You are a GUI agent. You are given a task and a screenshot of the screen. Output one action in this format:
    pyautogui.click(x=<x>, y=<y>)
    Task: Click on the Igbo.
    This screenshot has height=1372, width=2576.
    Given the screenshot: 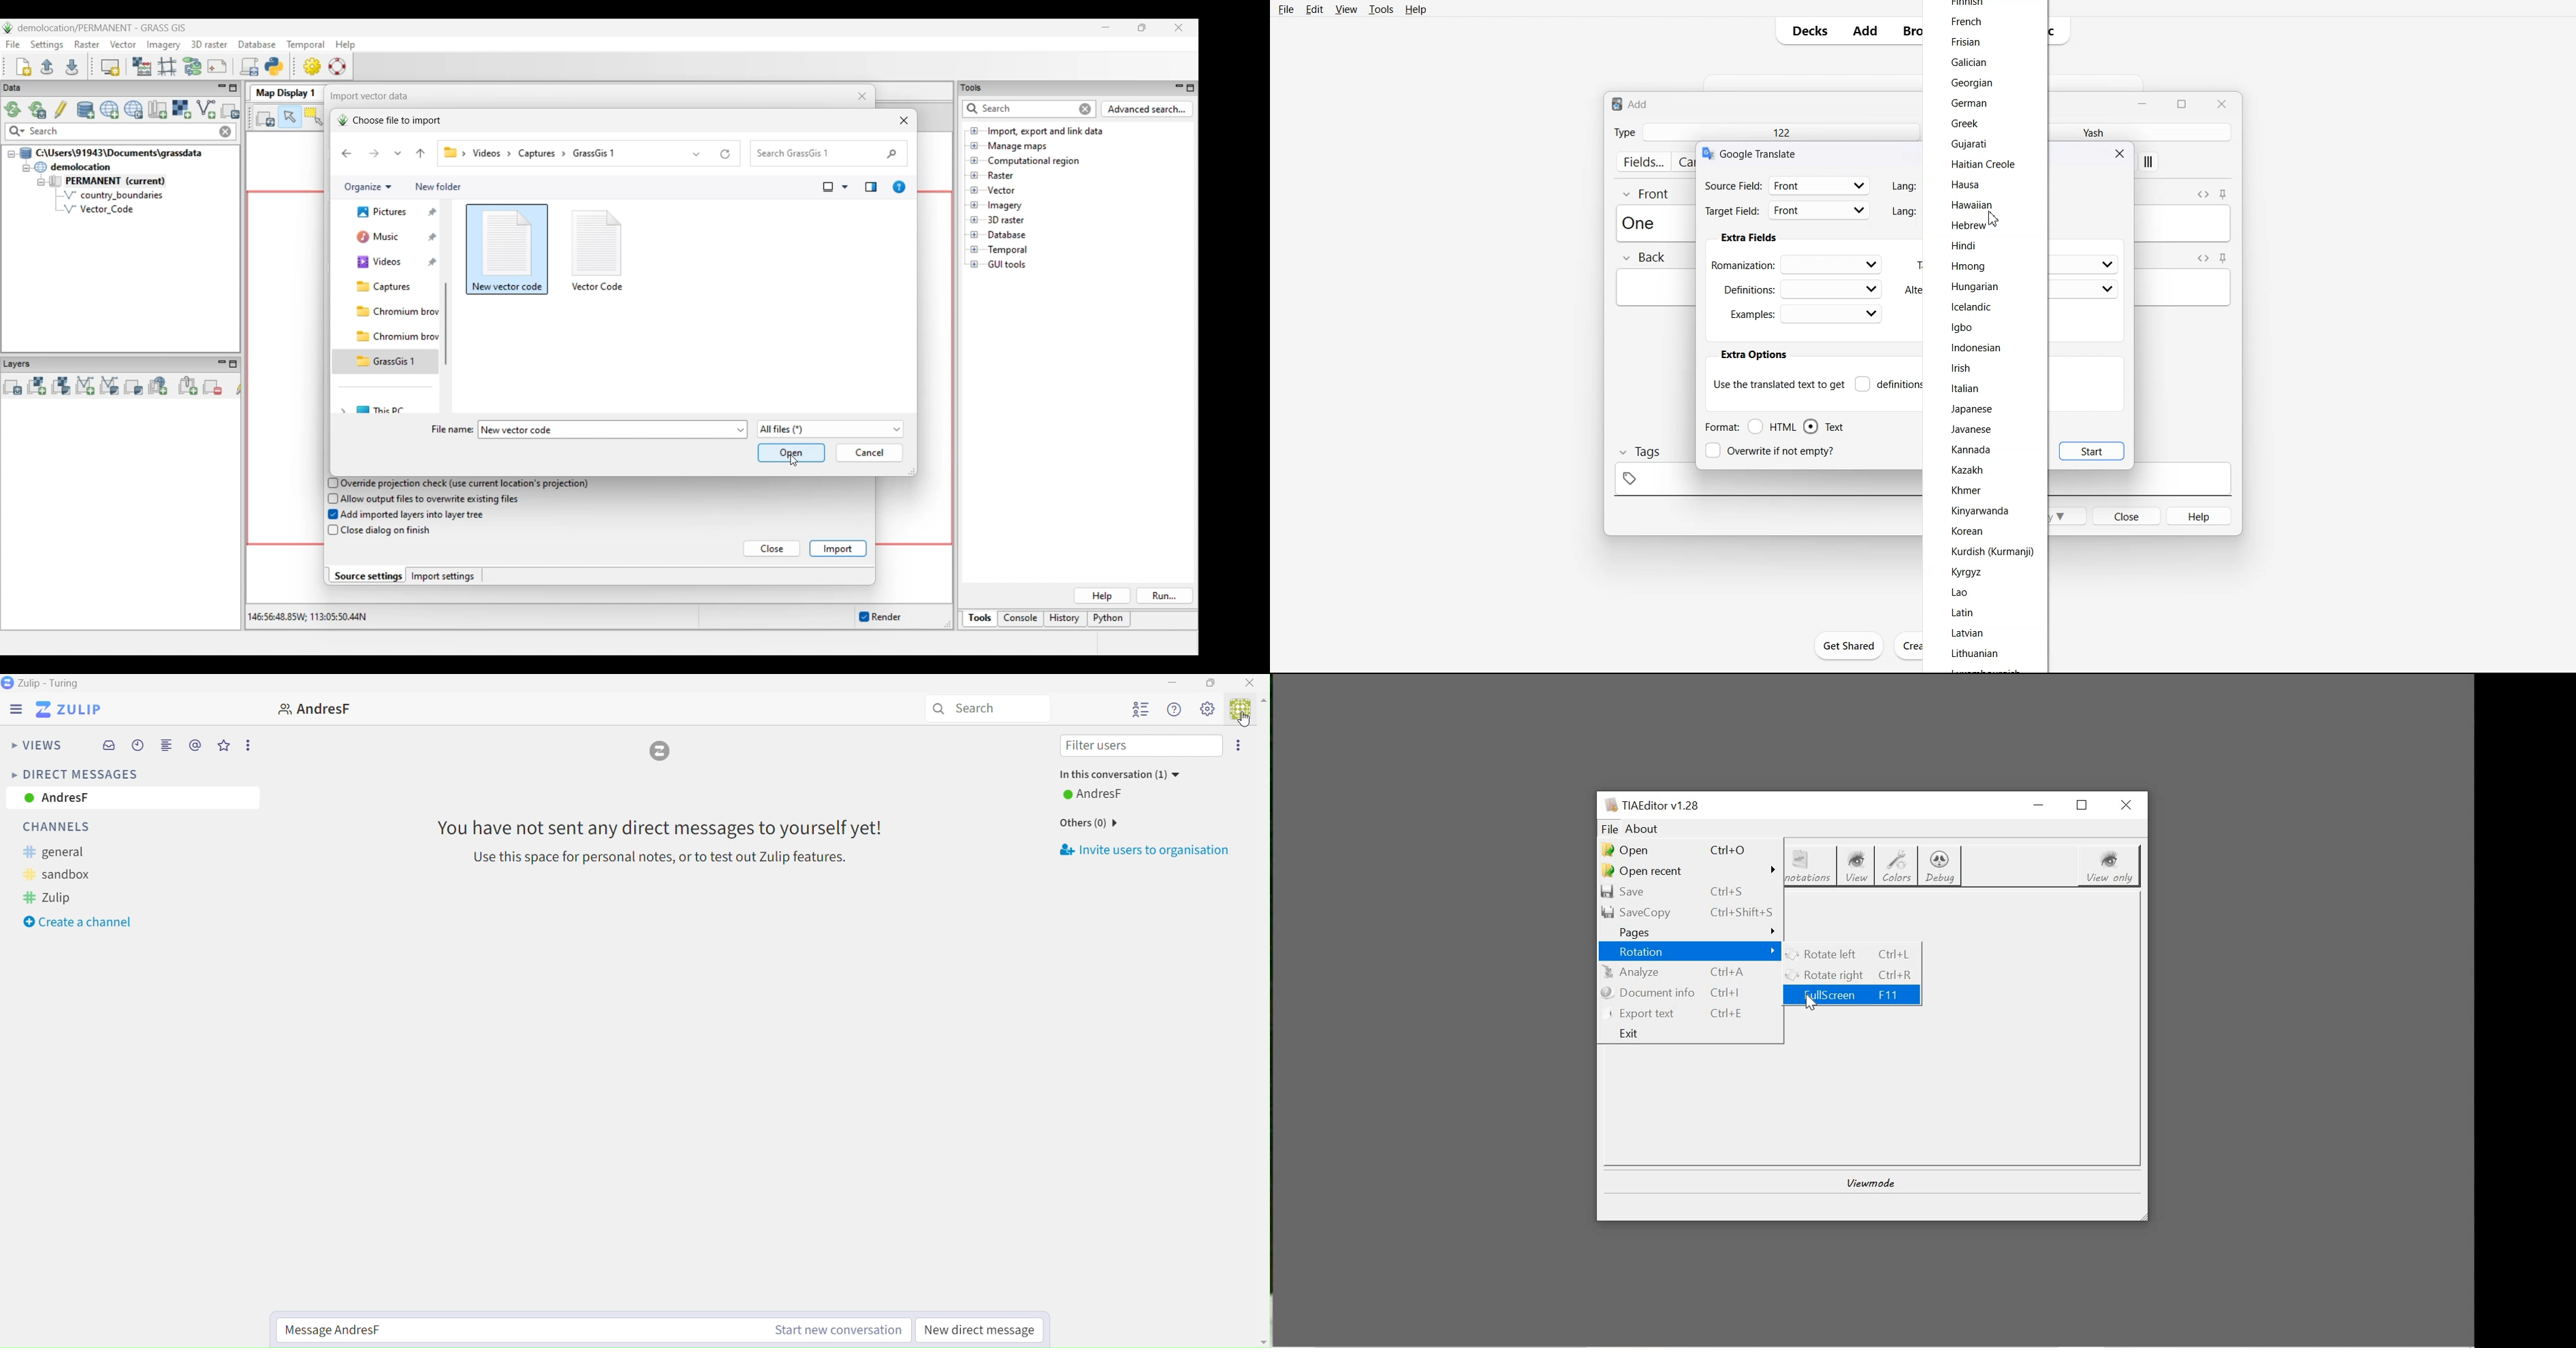 What is the action you would take?
    pyautogui.click(x=1962, y=326)
    